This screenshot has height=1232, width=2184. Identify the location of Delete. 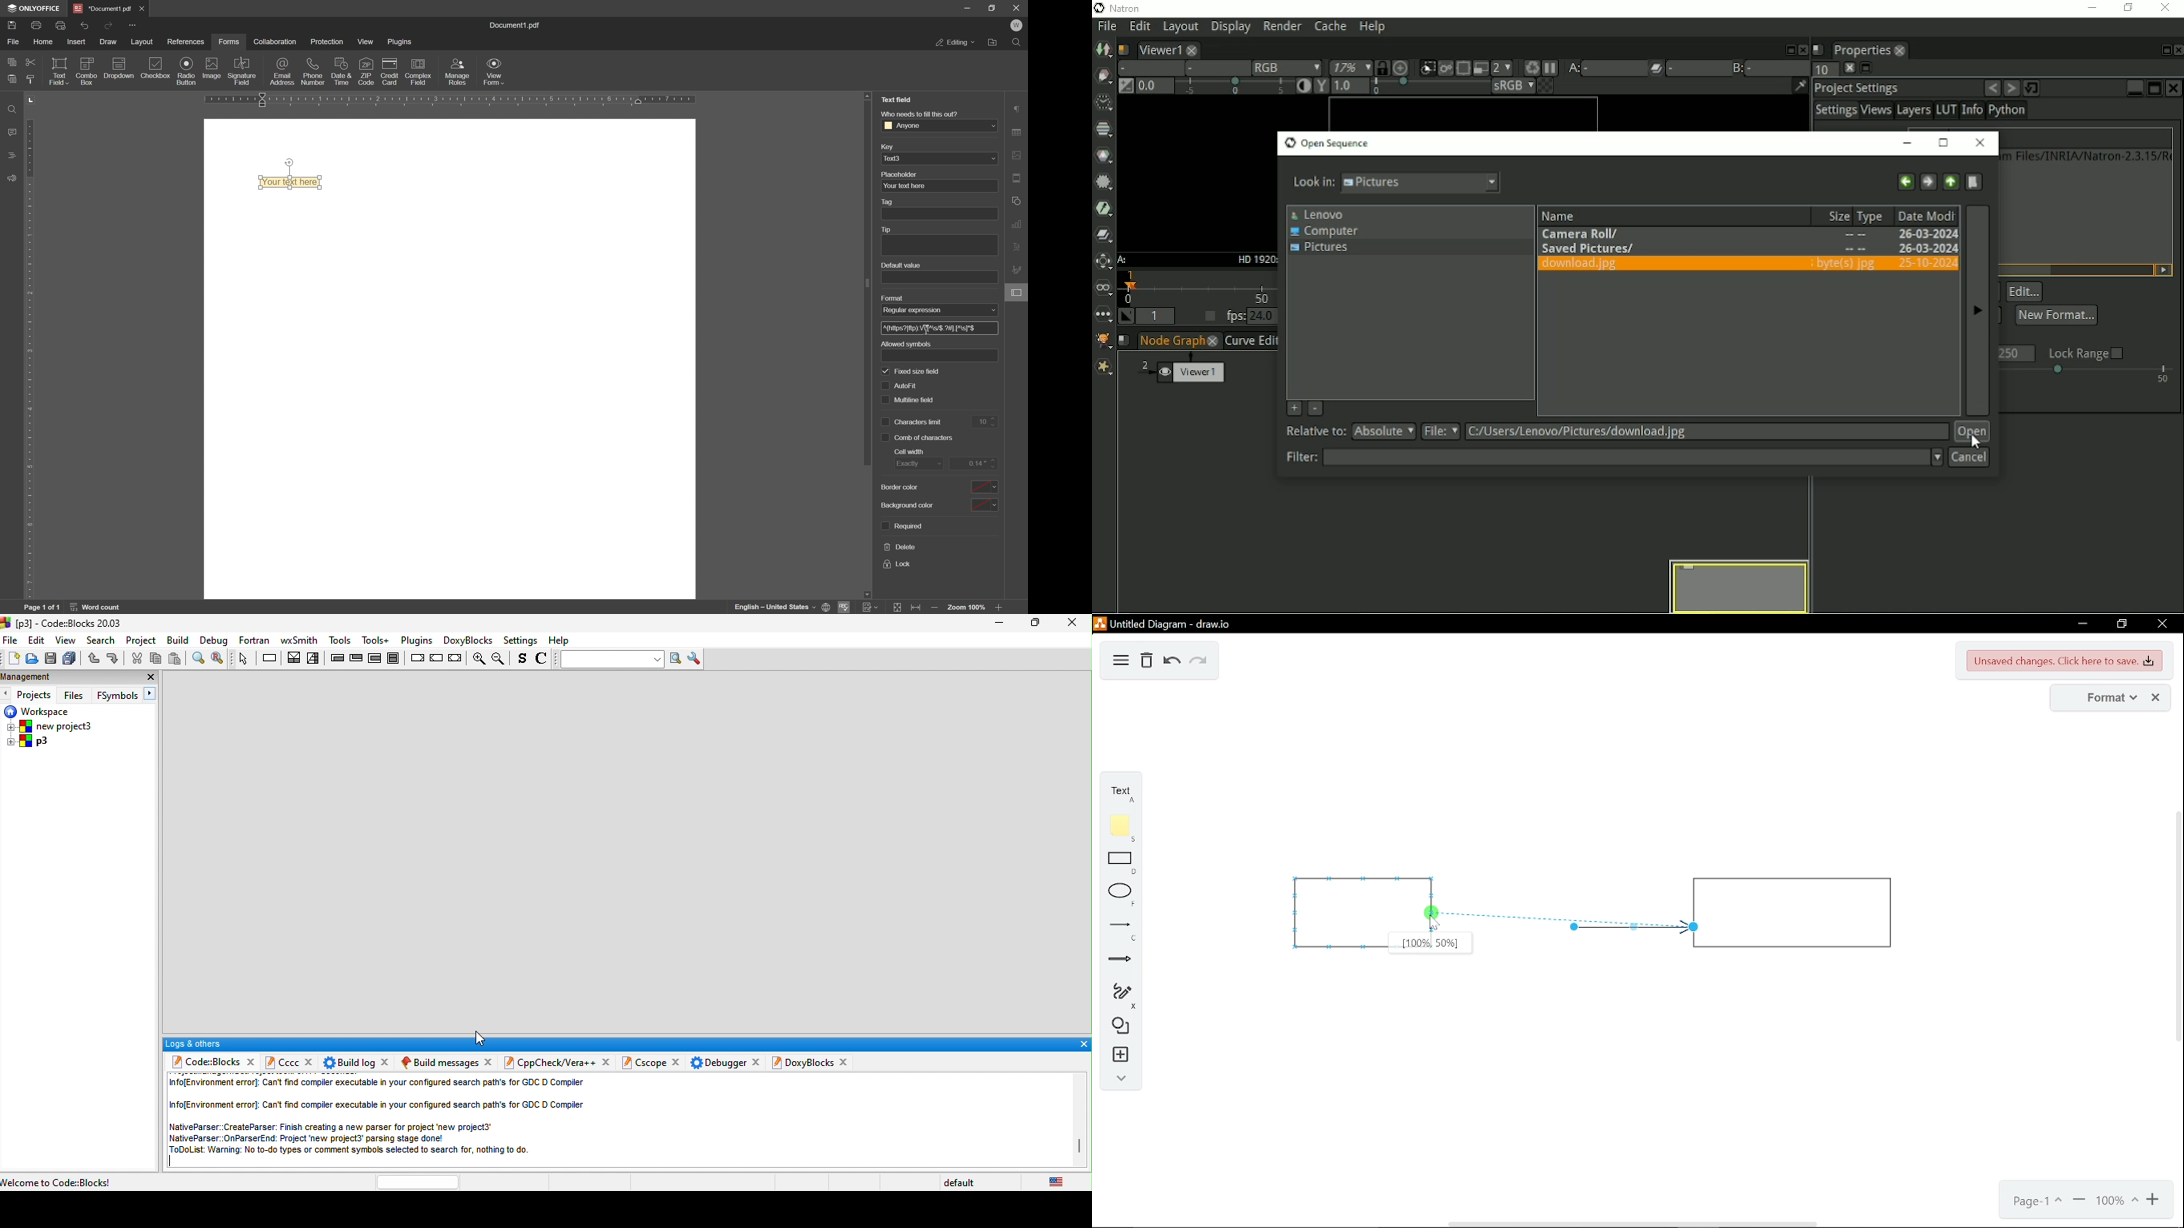
(1147, 661).